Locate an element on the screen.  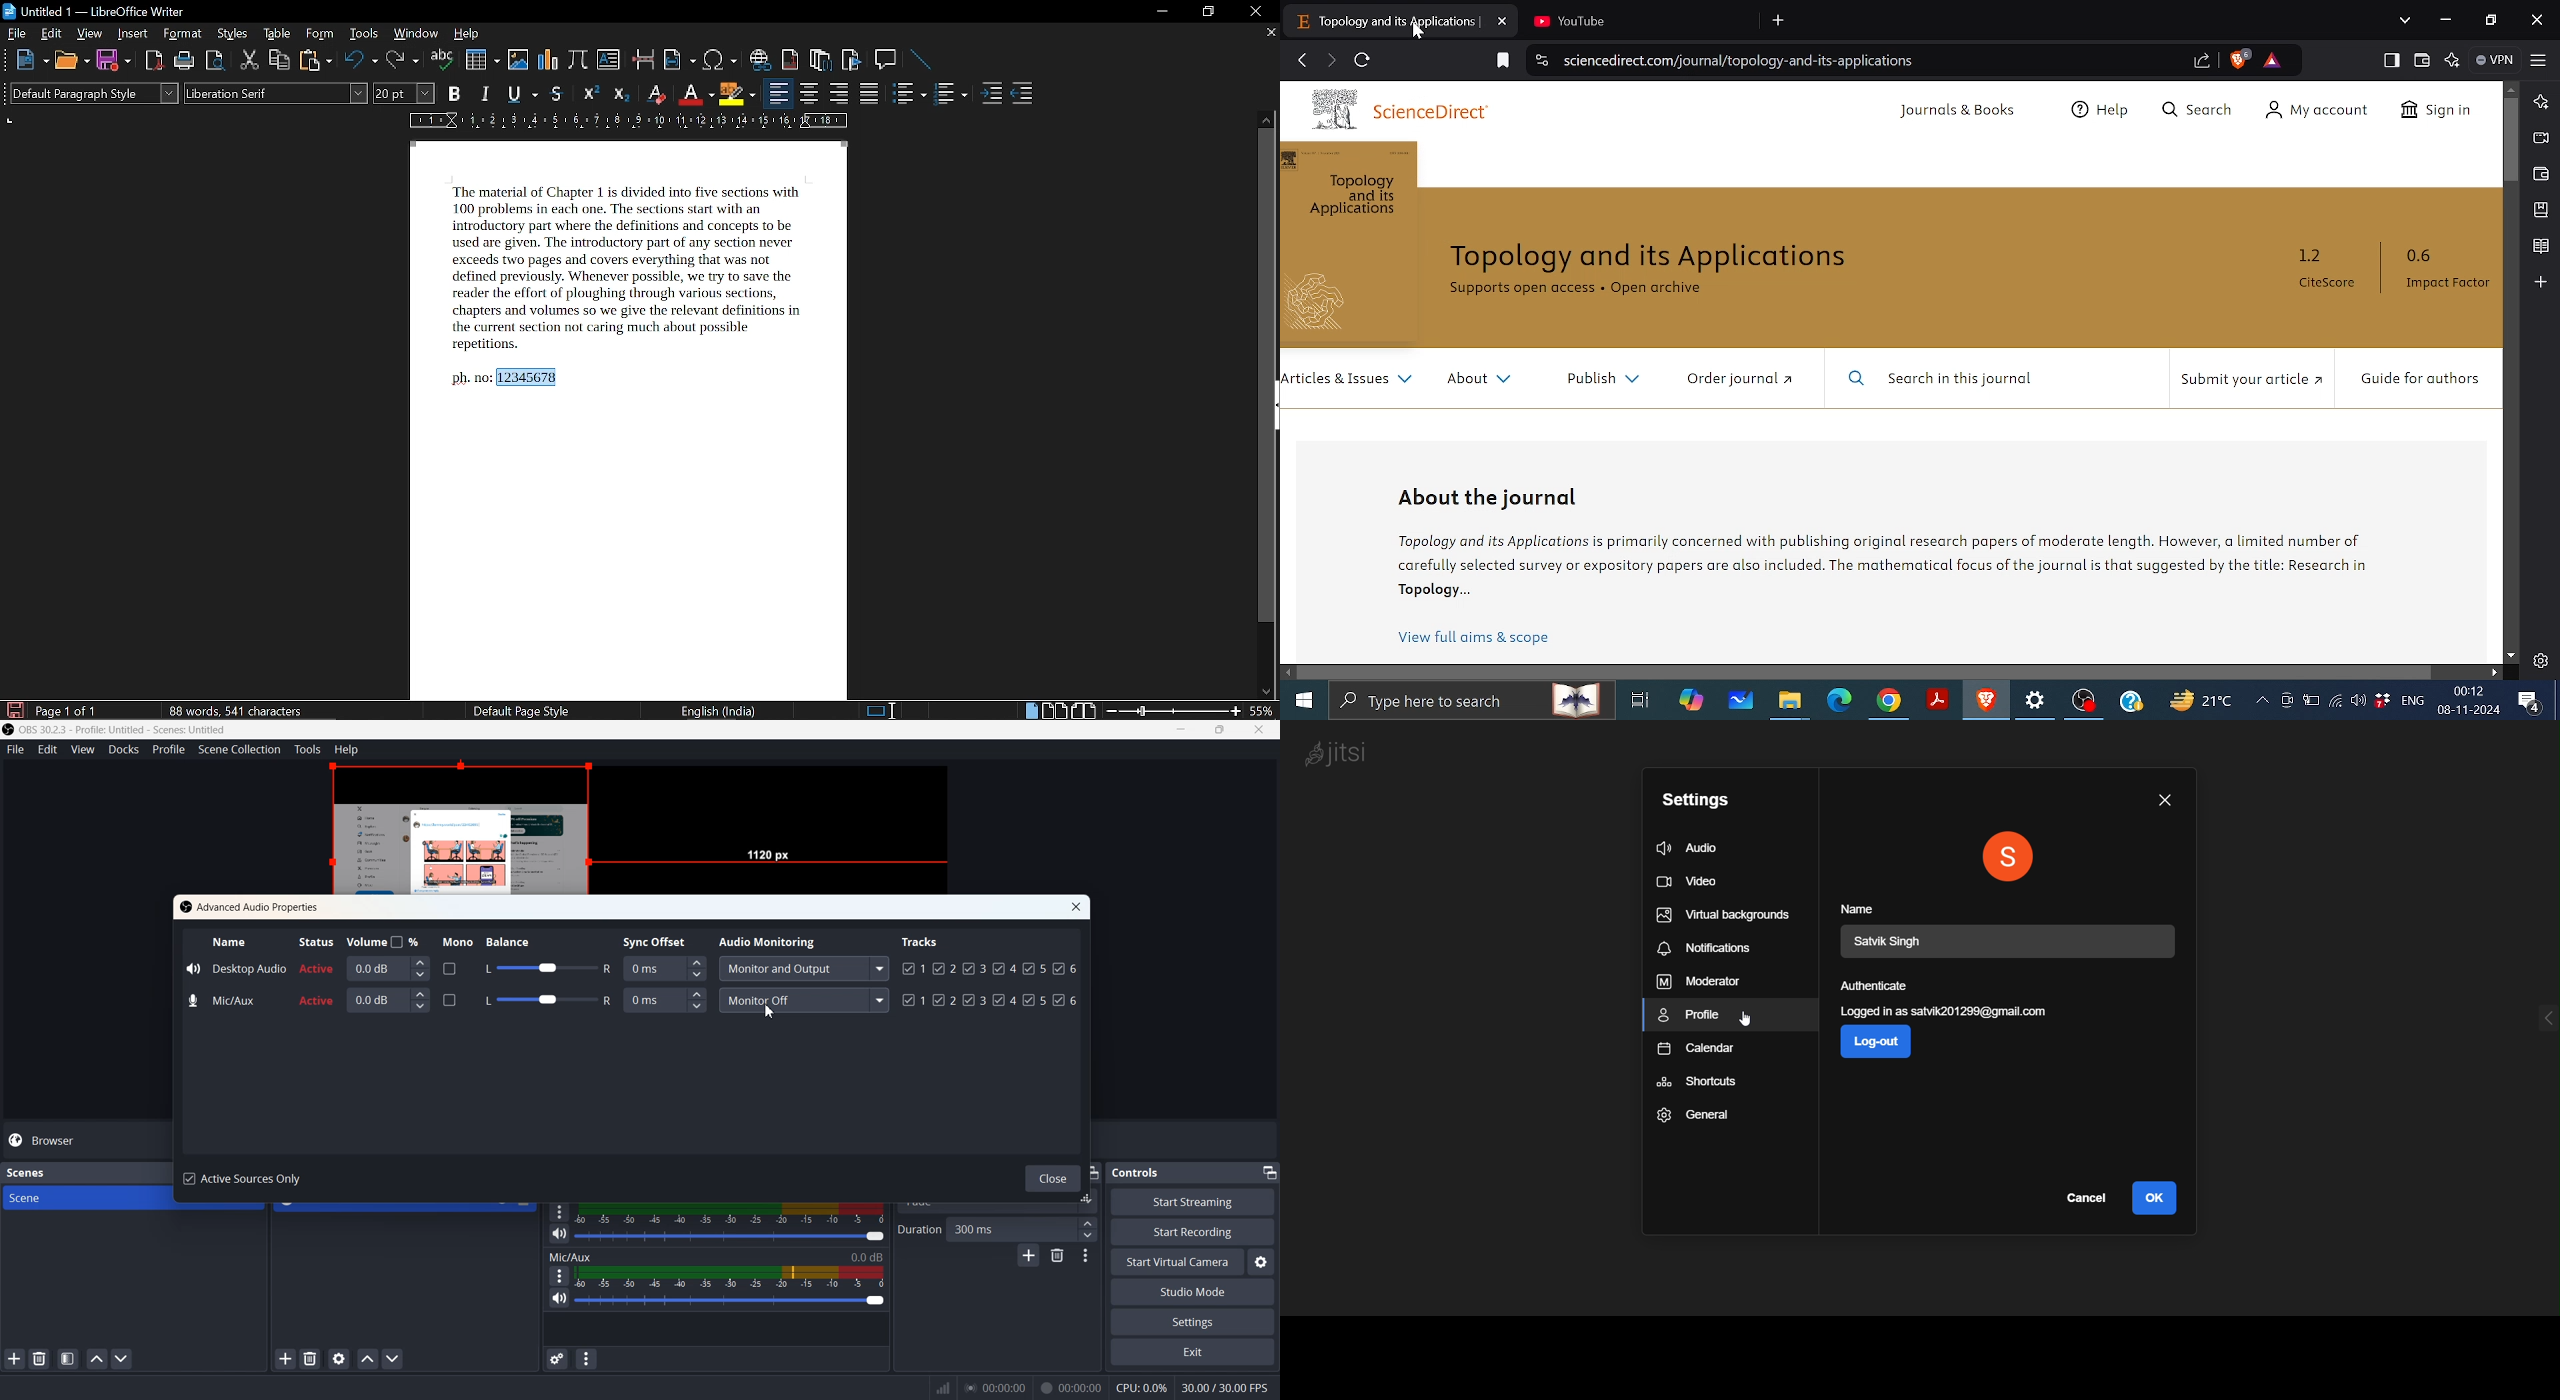
Enabled/ disable Mono is located at coordinates (449, 999).